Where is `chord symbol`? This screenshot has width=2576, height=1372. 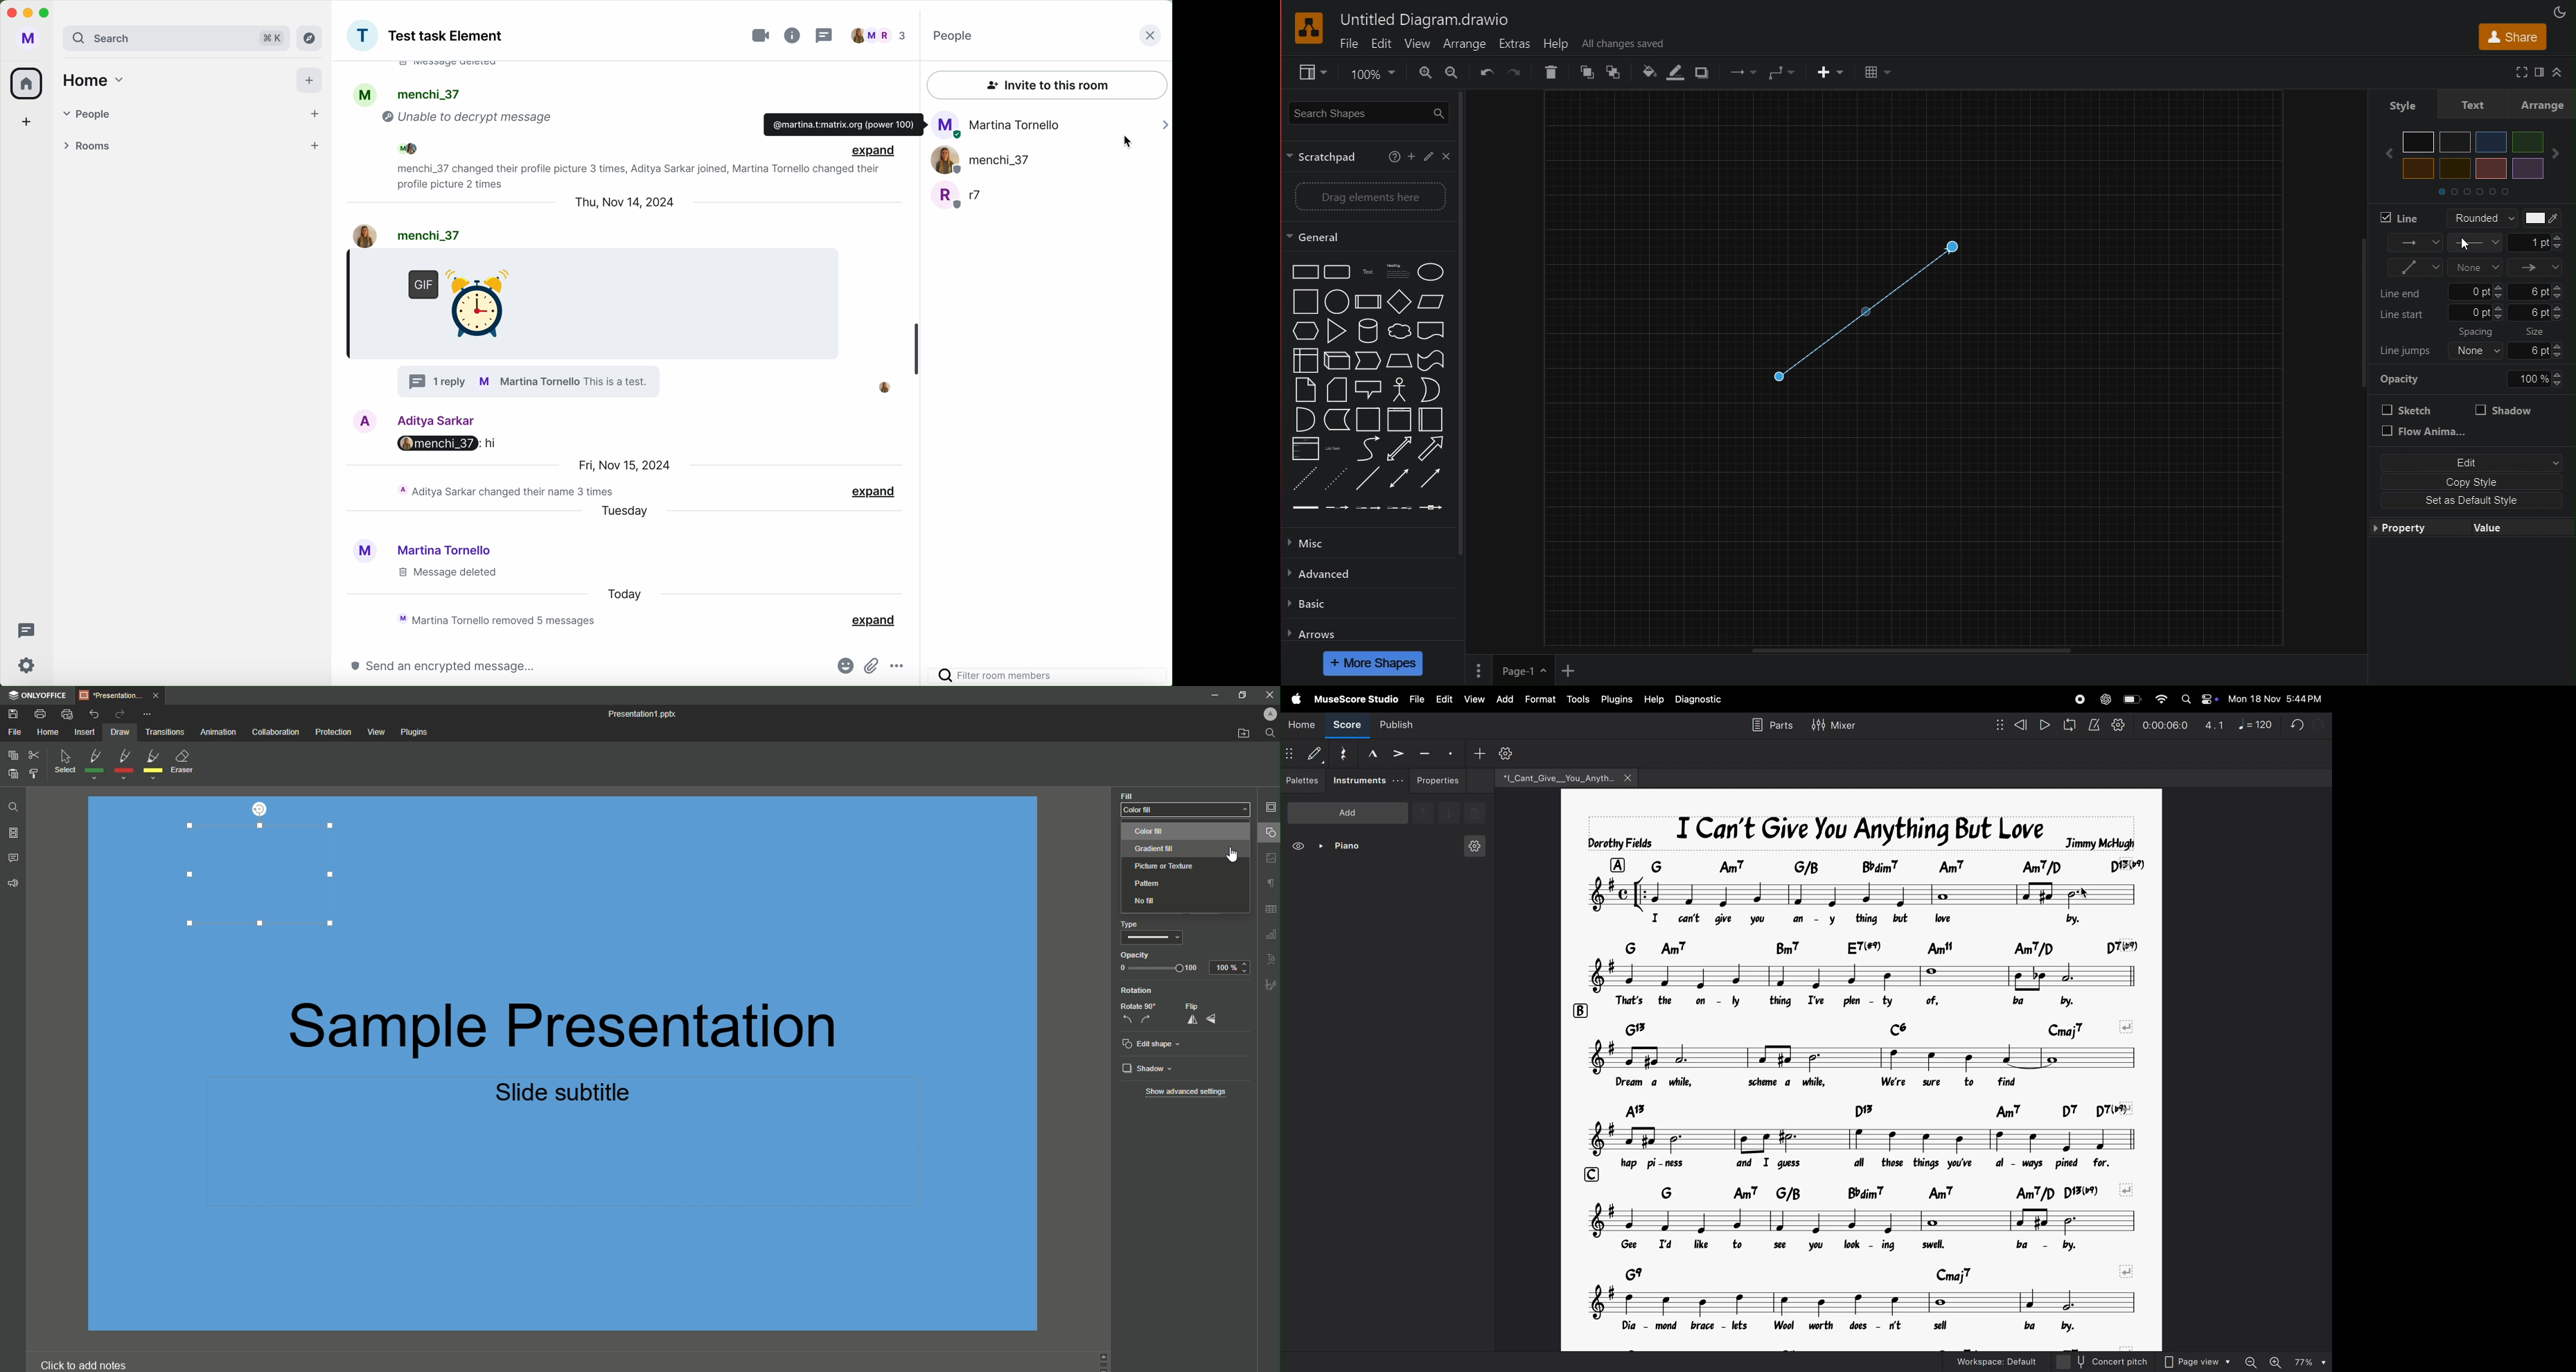 chord symbol is located at coordinates (1895, 865).